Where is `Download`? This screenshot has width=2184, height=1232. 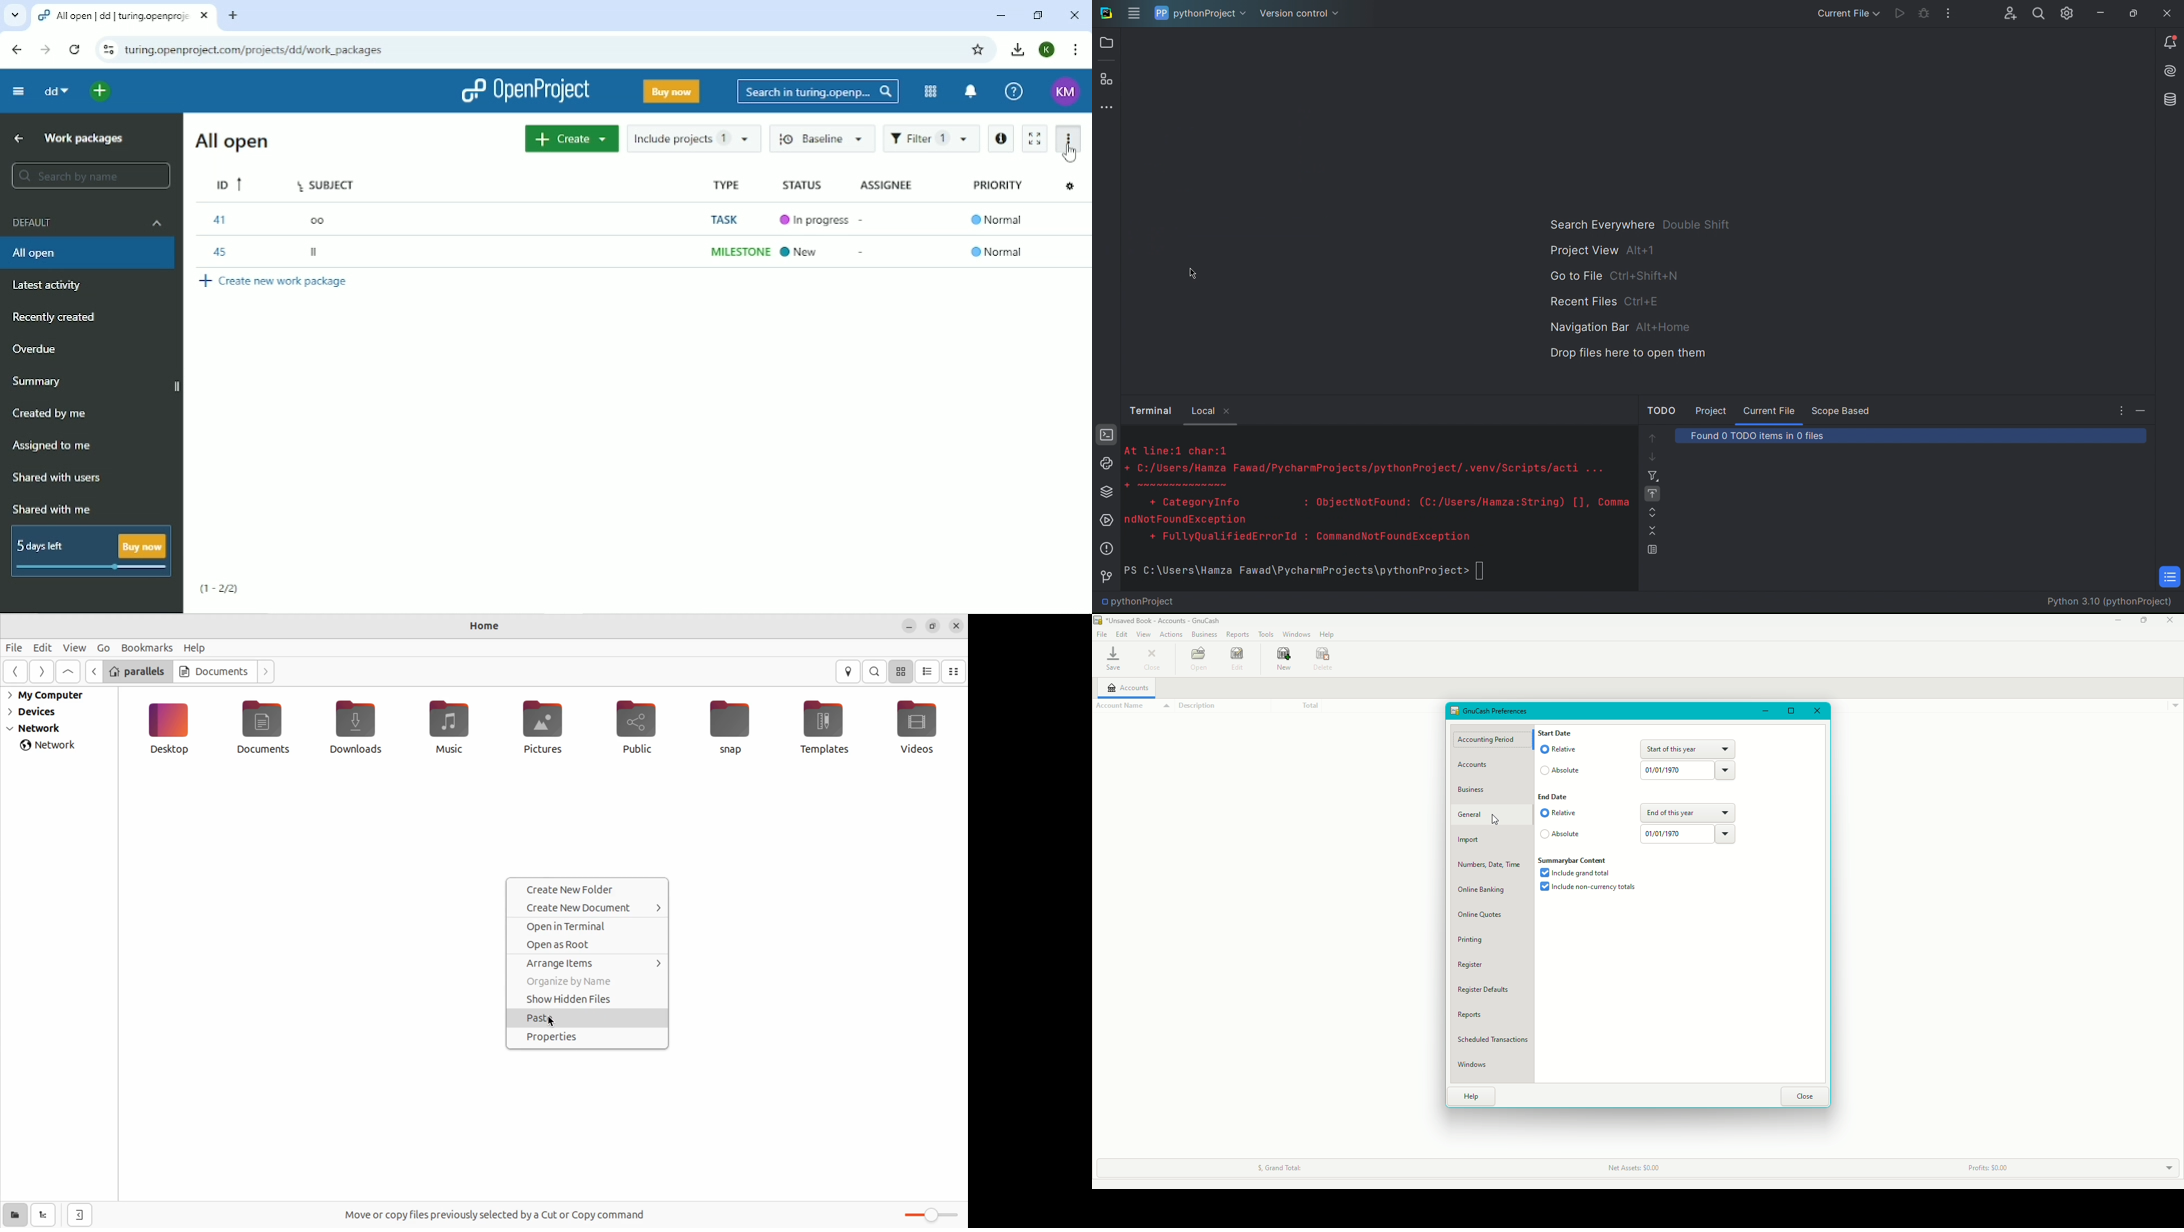
Download is located at coordinates (1016, 49).